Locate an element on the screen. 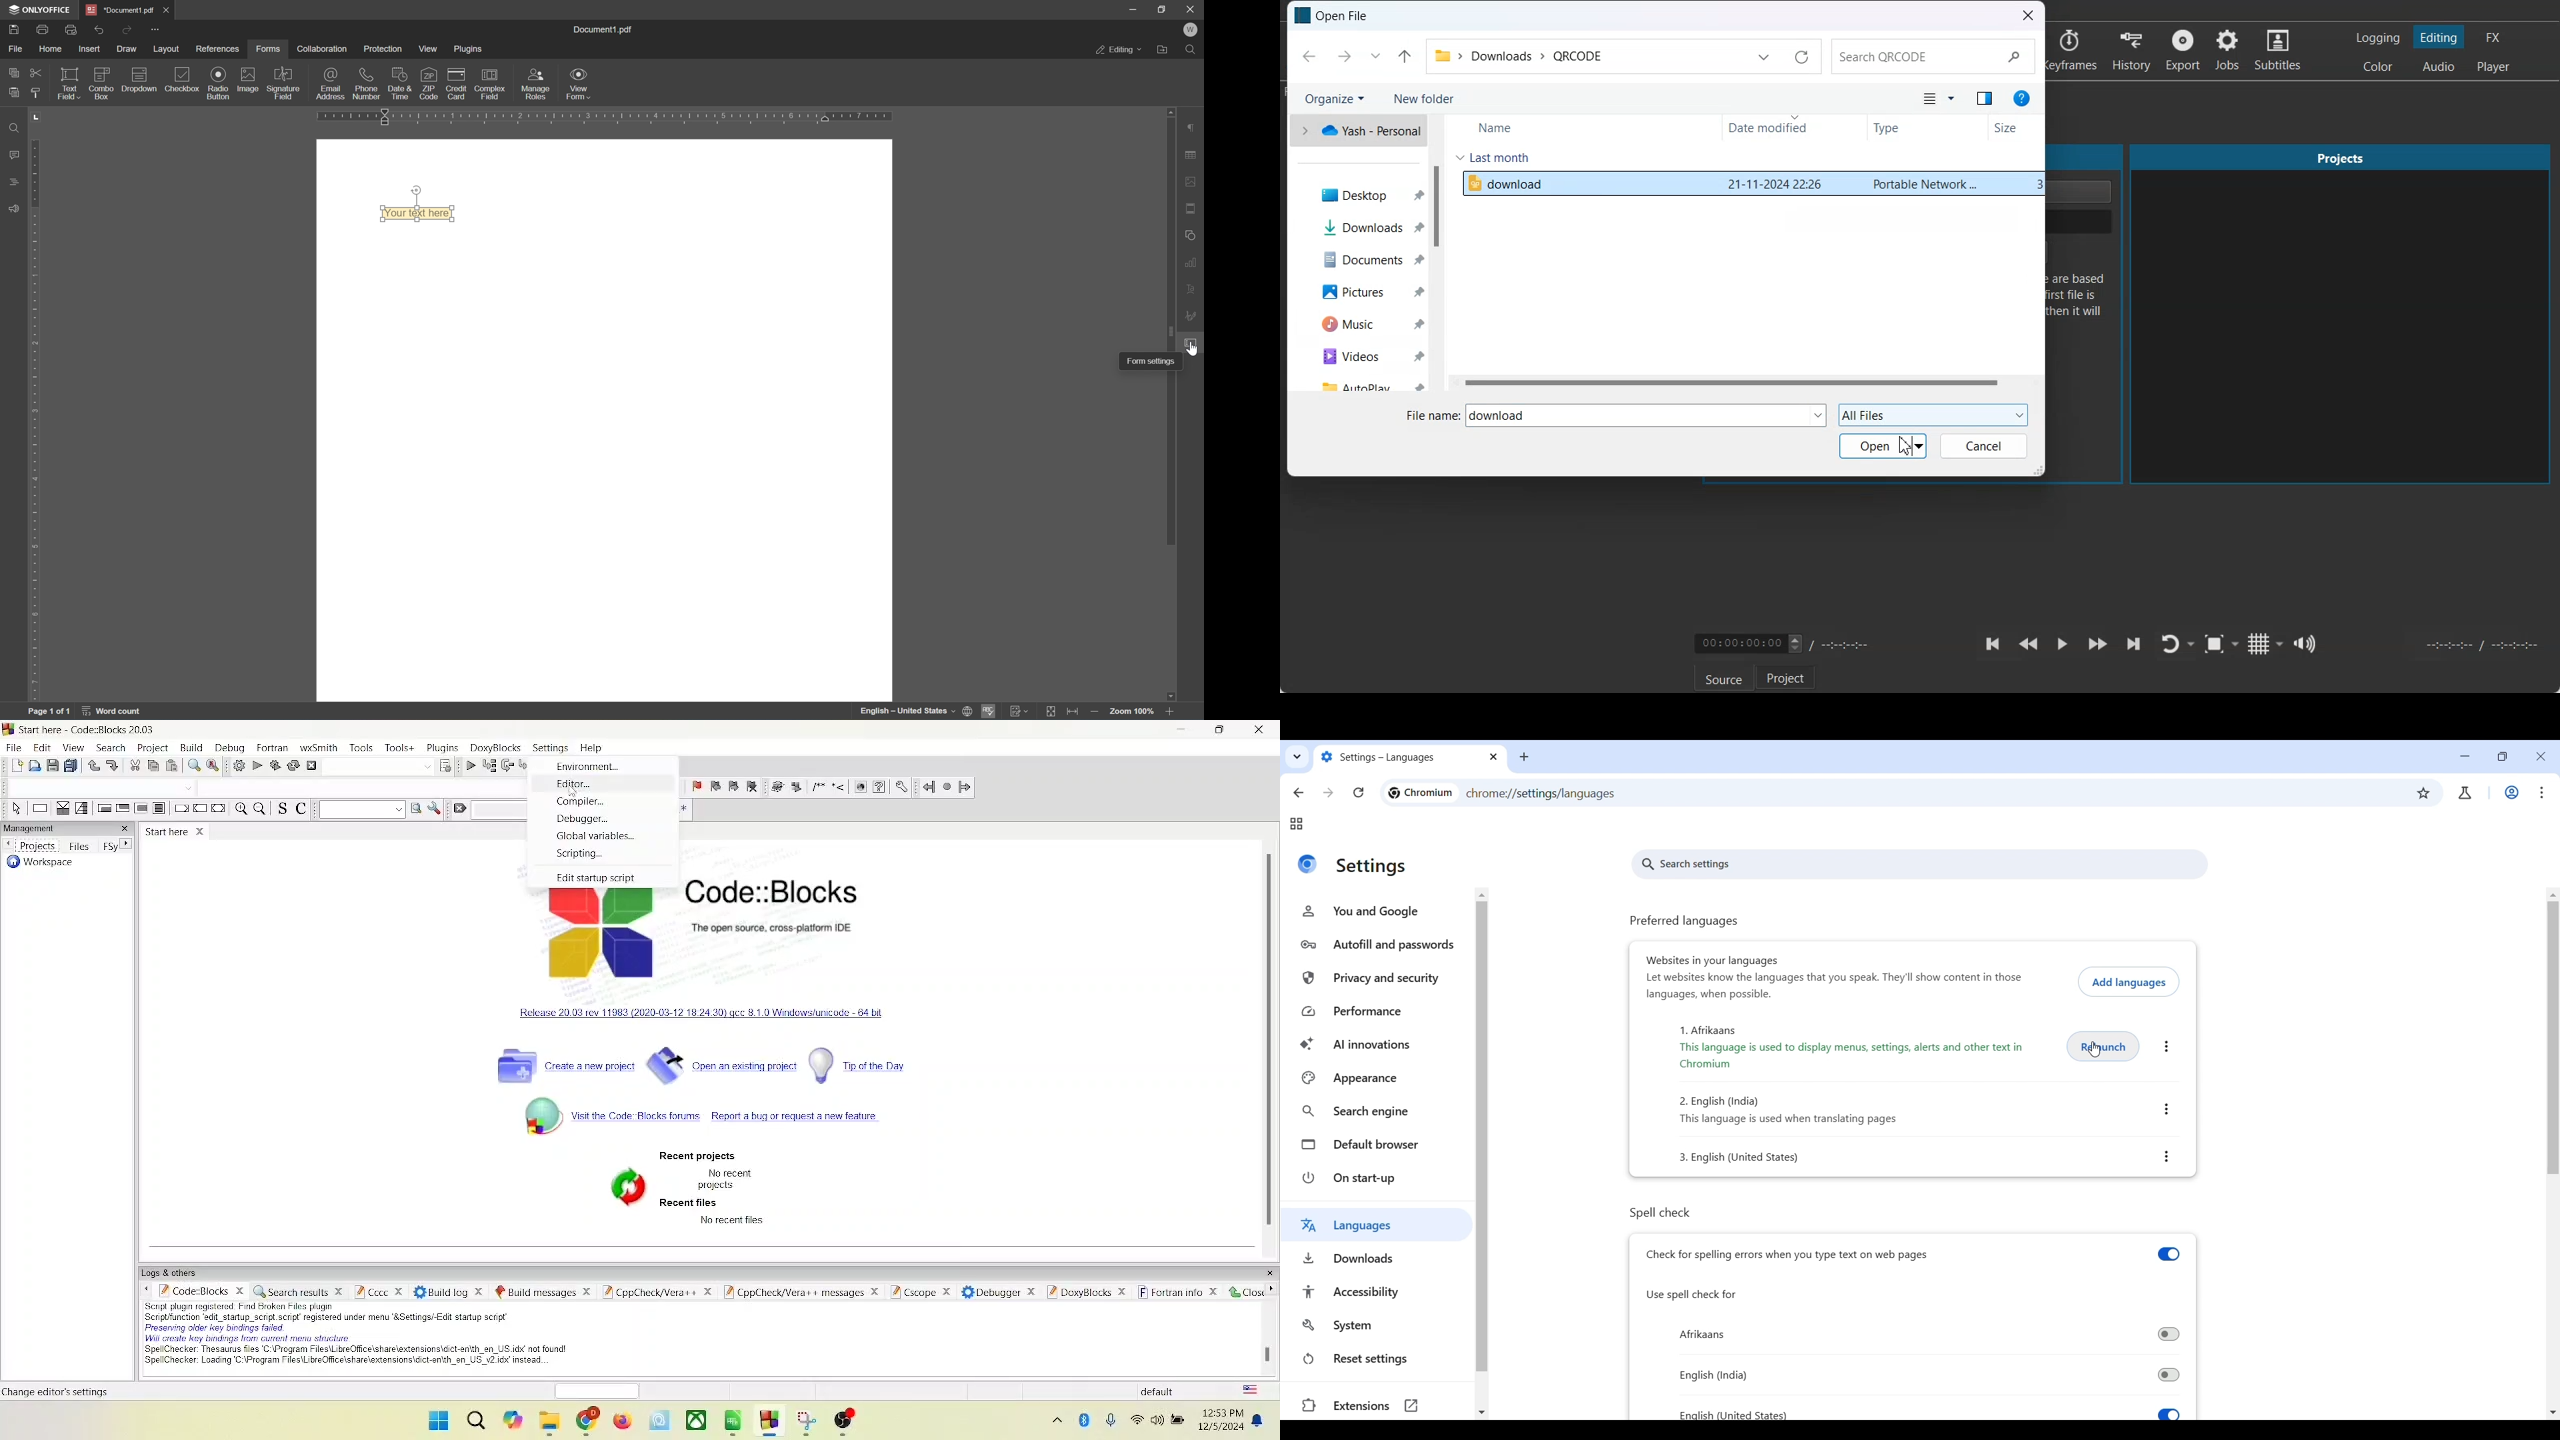 The height and width of the screenshot is (1456, 2576). signature settings is located at coordinates (1192, 316).